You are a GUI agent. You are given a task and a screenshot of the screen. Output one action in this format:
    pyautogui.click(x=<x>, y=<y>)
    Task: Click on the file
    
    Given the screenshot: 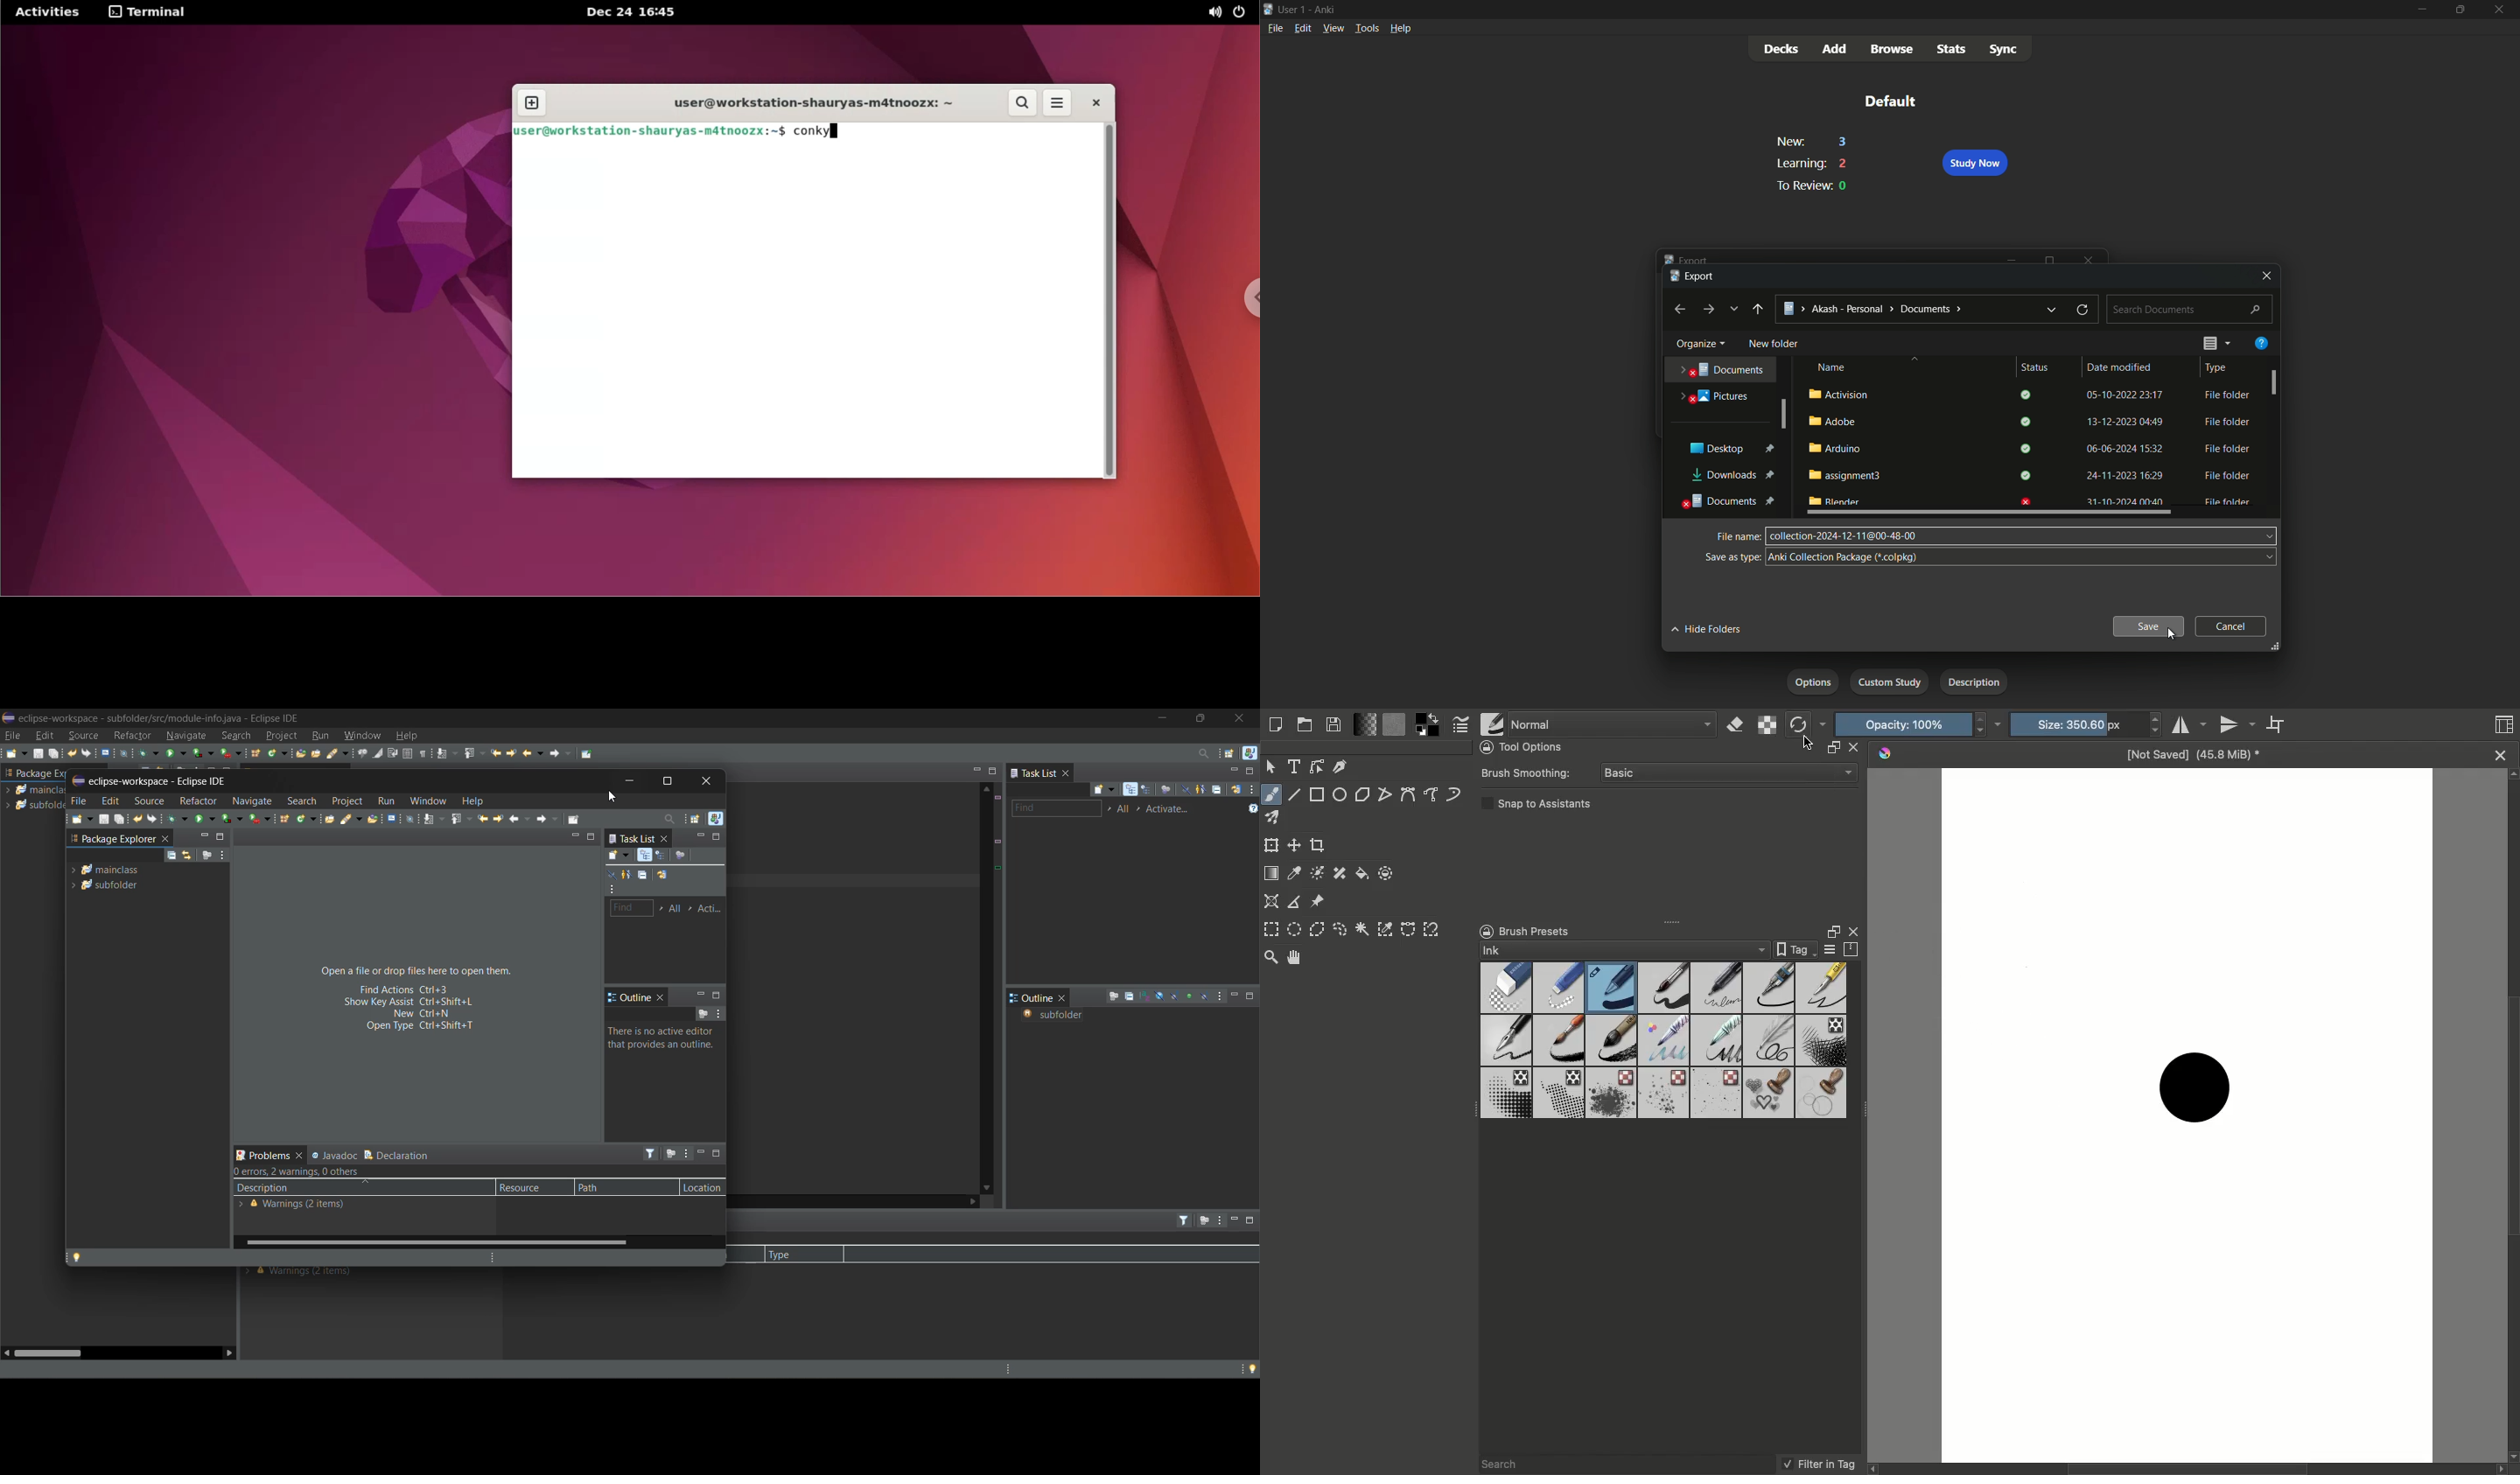 What is the action you would take?
    pyautogui.click(x=17, y=736)
    